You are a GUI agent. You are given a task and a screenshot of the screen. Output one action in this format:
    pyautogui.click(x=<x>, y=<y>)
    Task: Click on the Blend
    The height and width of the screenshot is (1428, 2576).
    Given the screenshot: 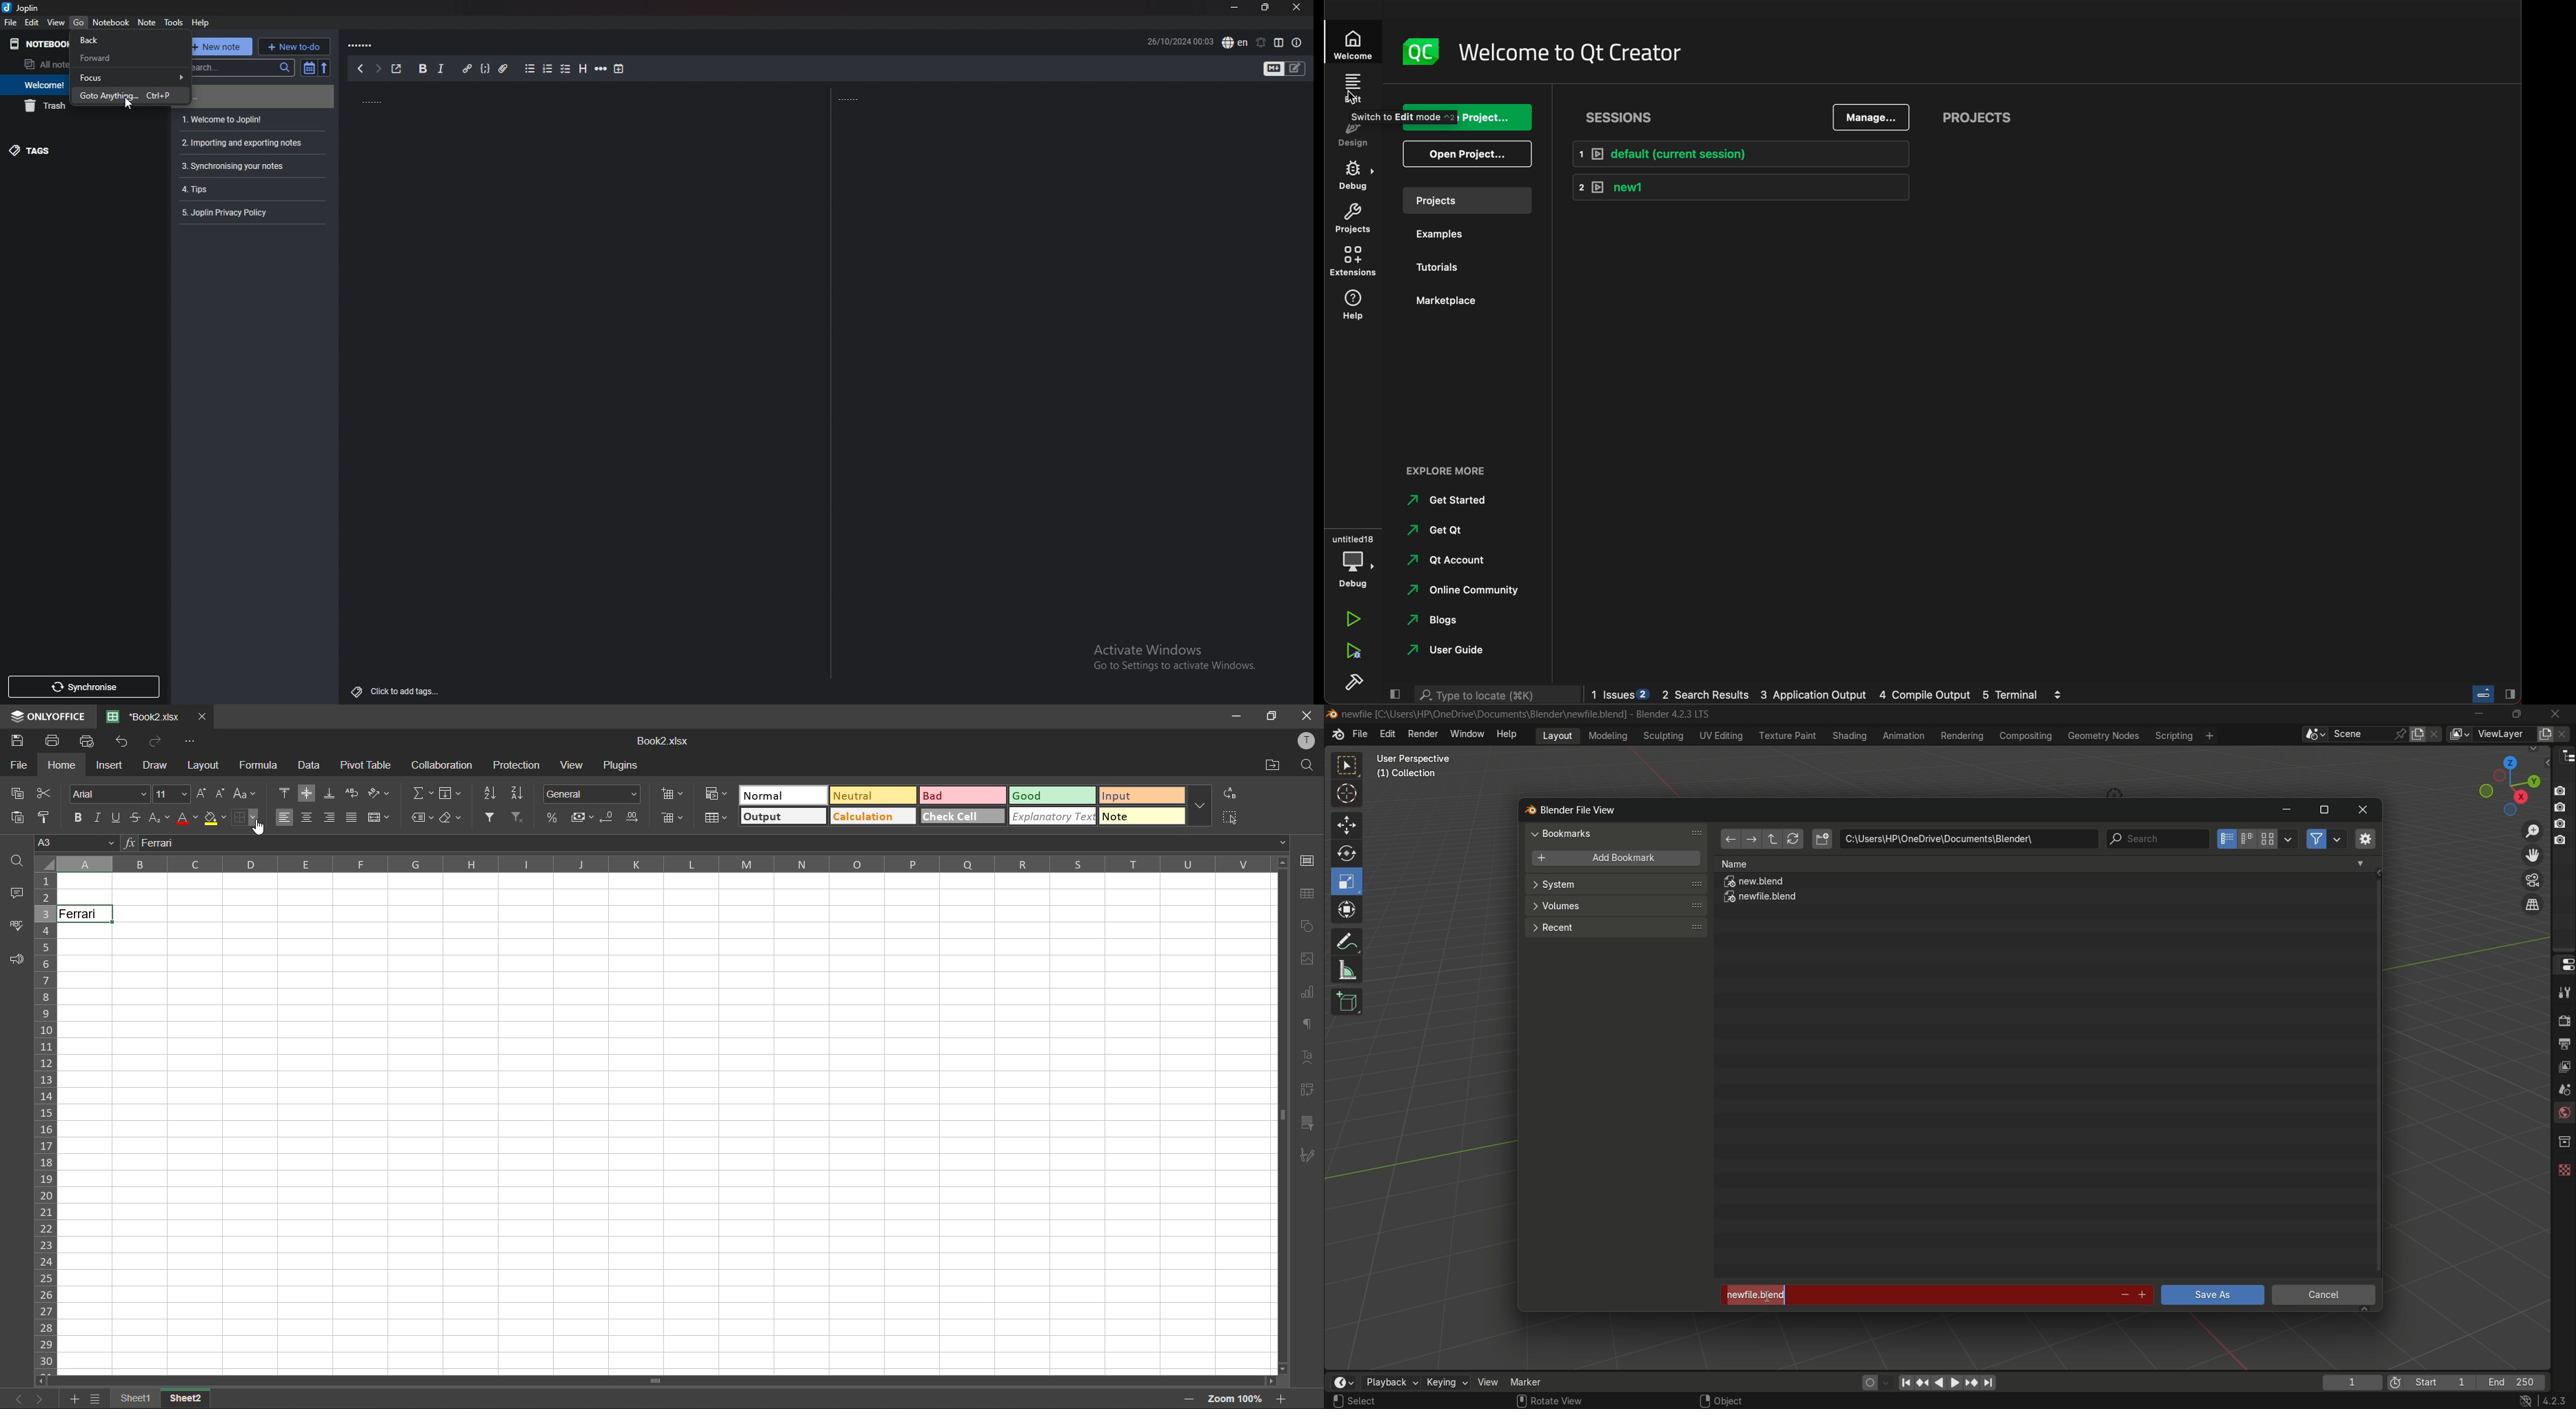 What is the action you would take?
    pyautogui.click(x=1332, y=713)
    